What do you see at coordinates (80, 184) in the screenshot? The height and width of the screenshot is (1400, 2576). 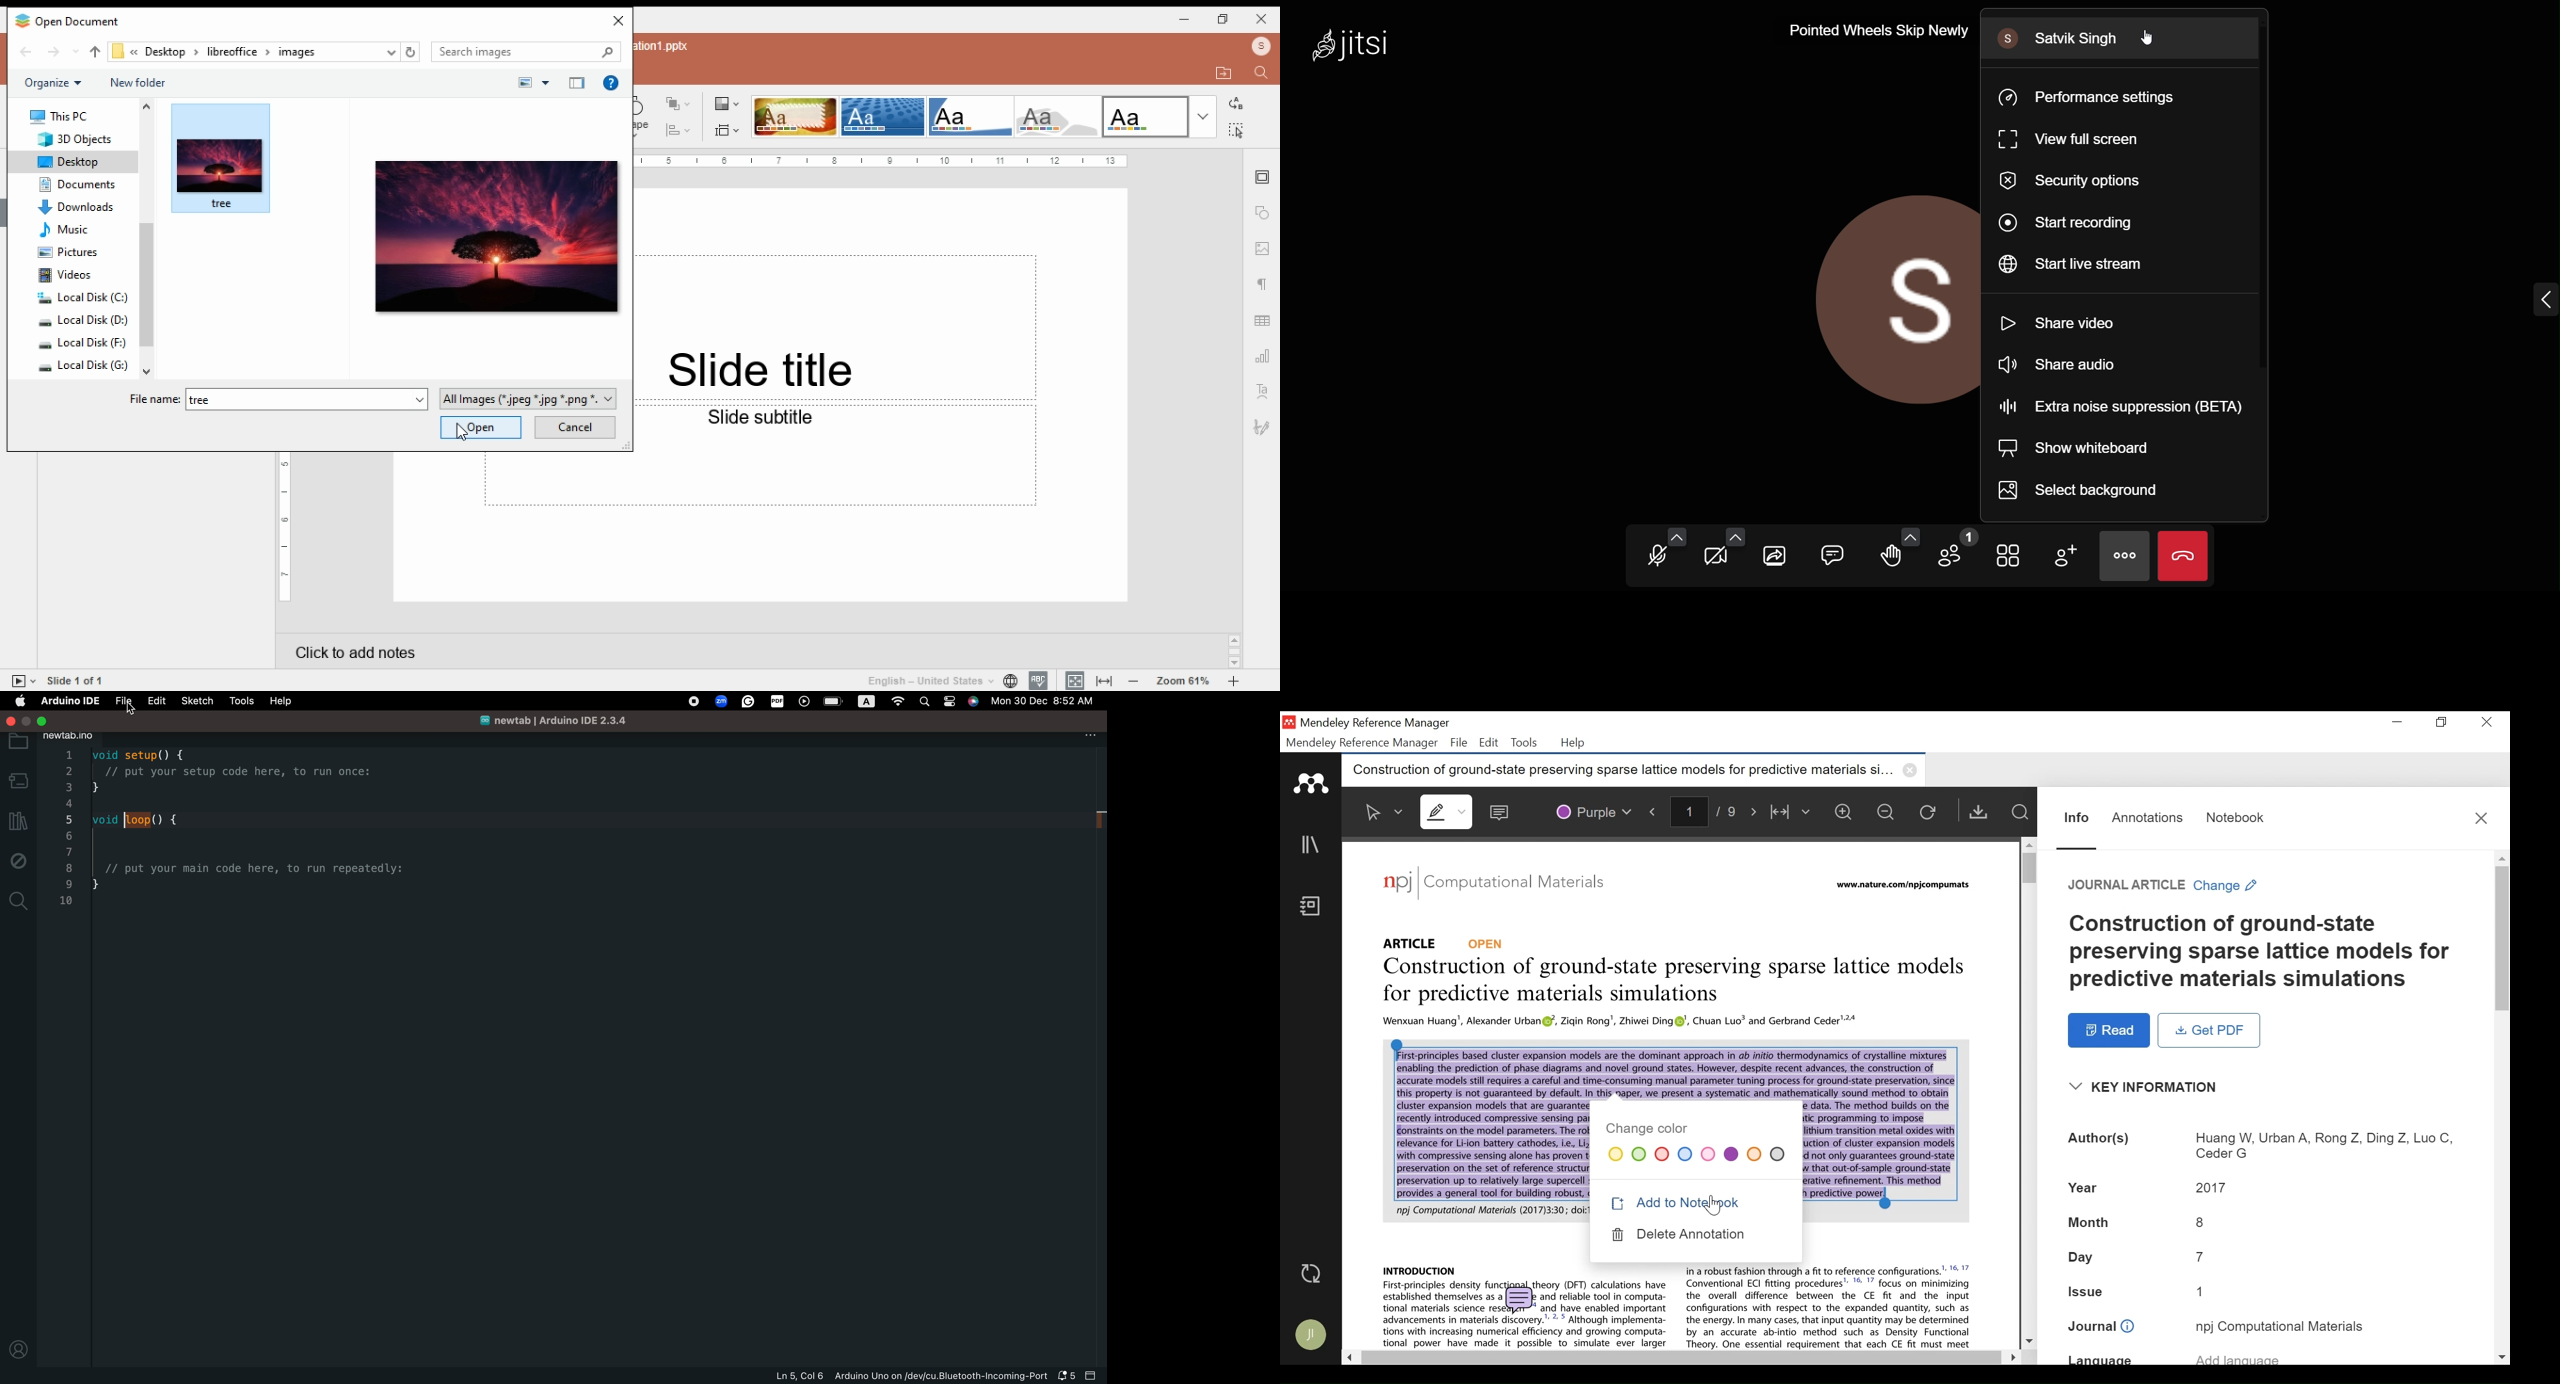 I see `documents` at bounding box center [80, 184].